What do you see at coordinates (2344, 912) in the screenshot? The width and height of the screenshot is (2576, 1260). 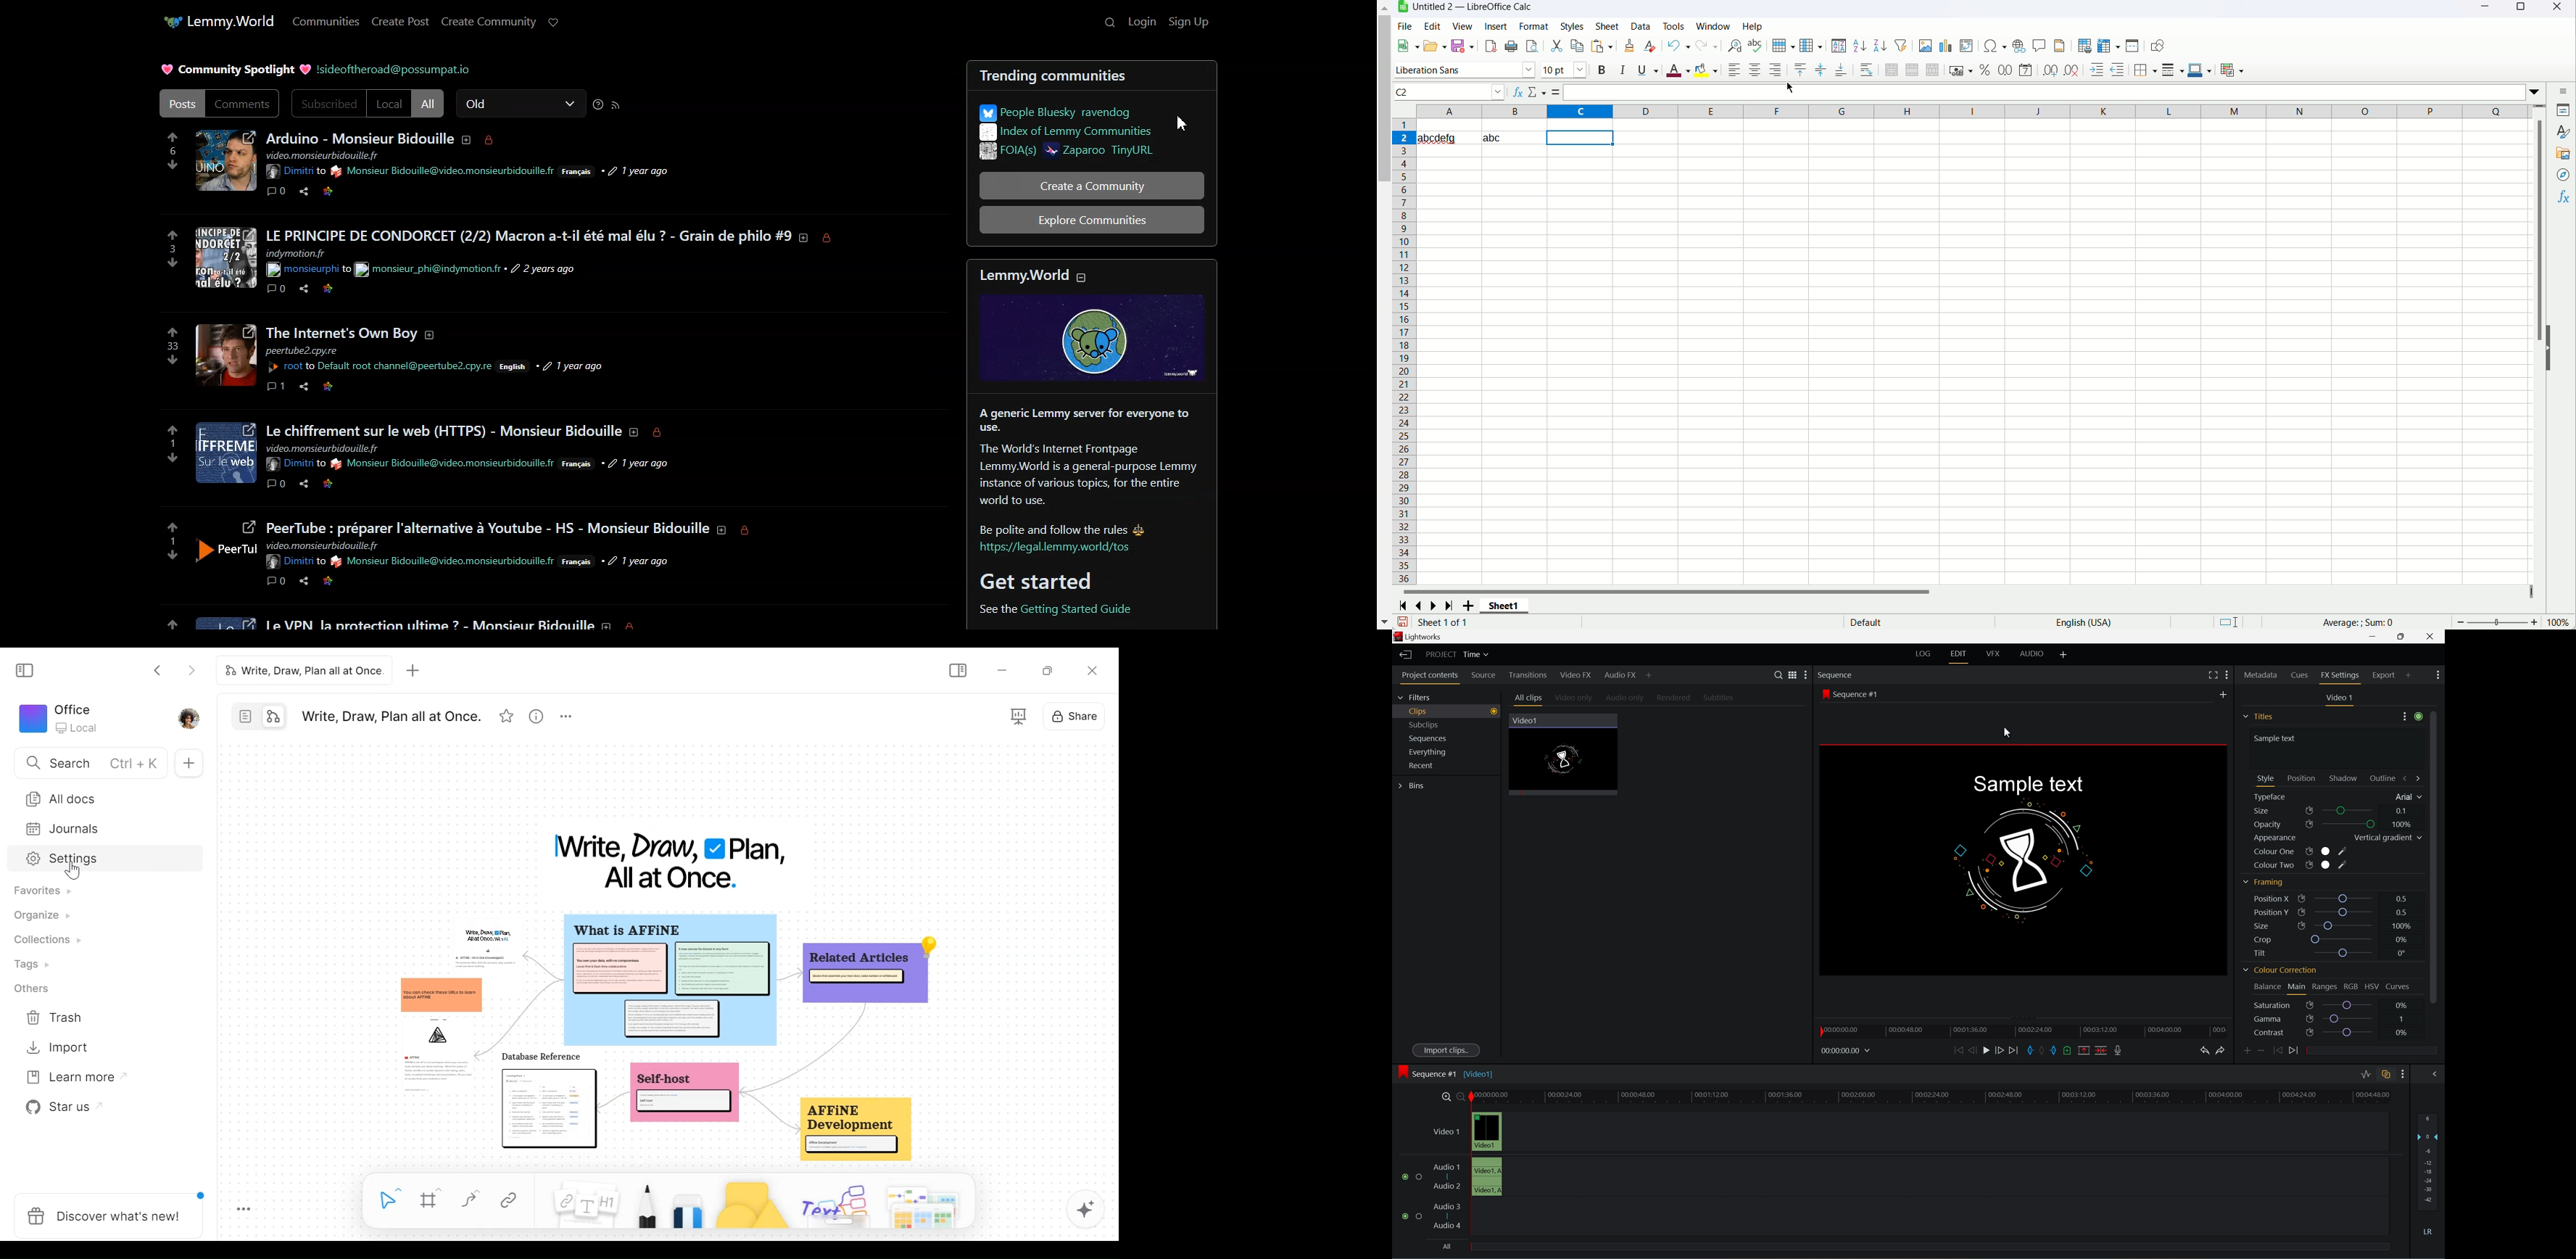 I see `slider` at bounding box center [2344, 912].